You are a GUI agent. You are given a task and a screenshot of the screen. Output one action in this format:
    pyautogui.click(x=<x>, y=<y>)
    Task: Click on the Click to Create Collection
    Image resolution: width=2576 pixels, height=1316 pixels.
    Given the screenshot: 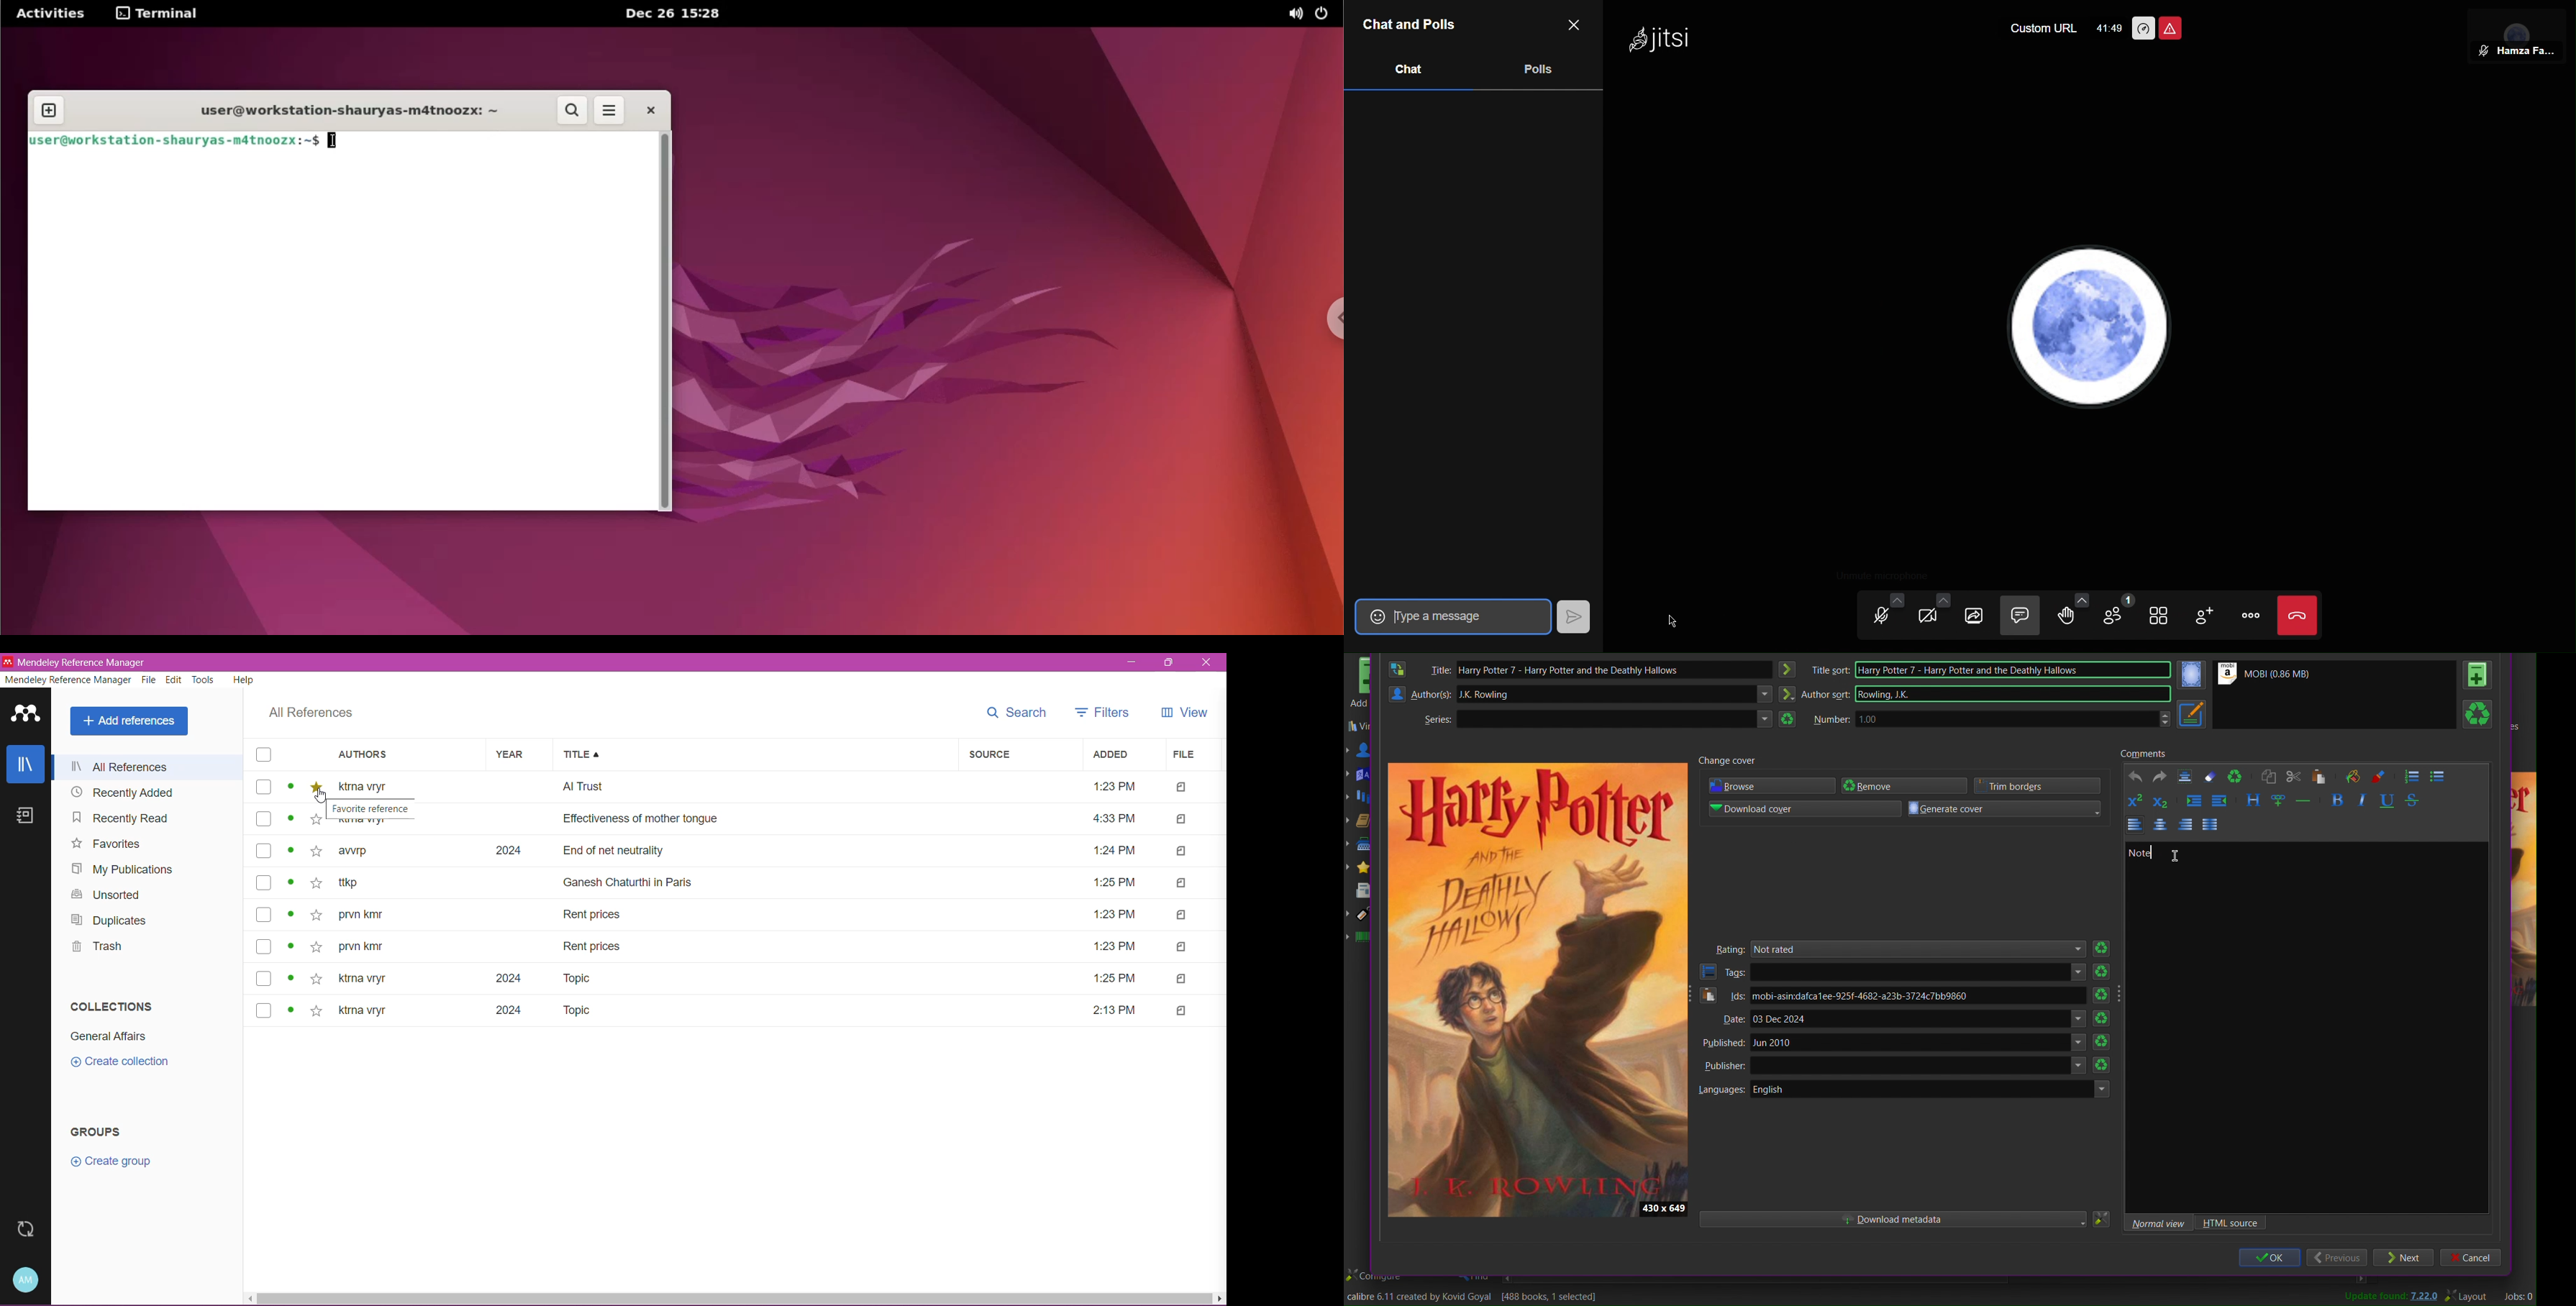 What is the action you would take?
    pyautogui.click(x=116, y=1063)
    